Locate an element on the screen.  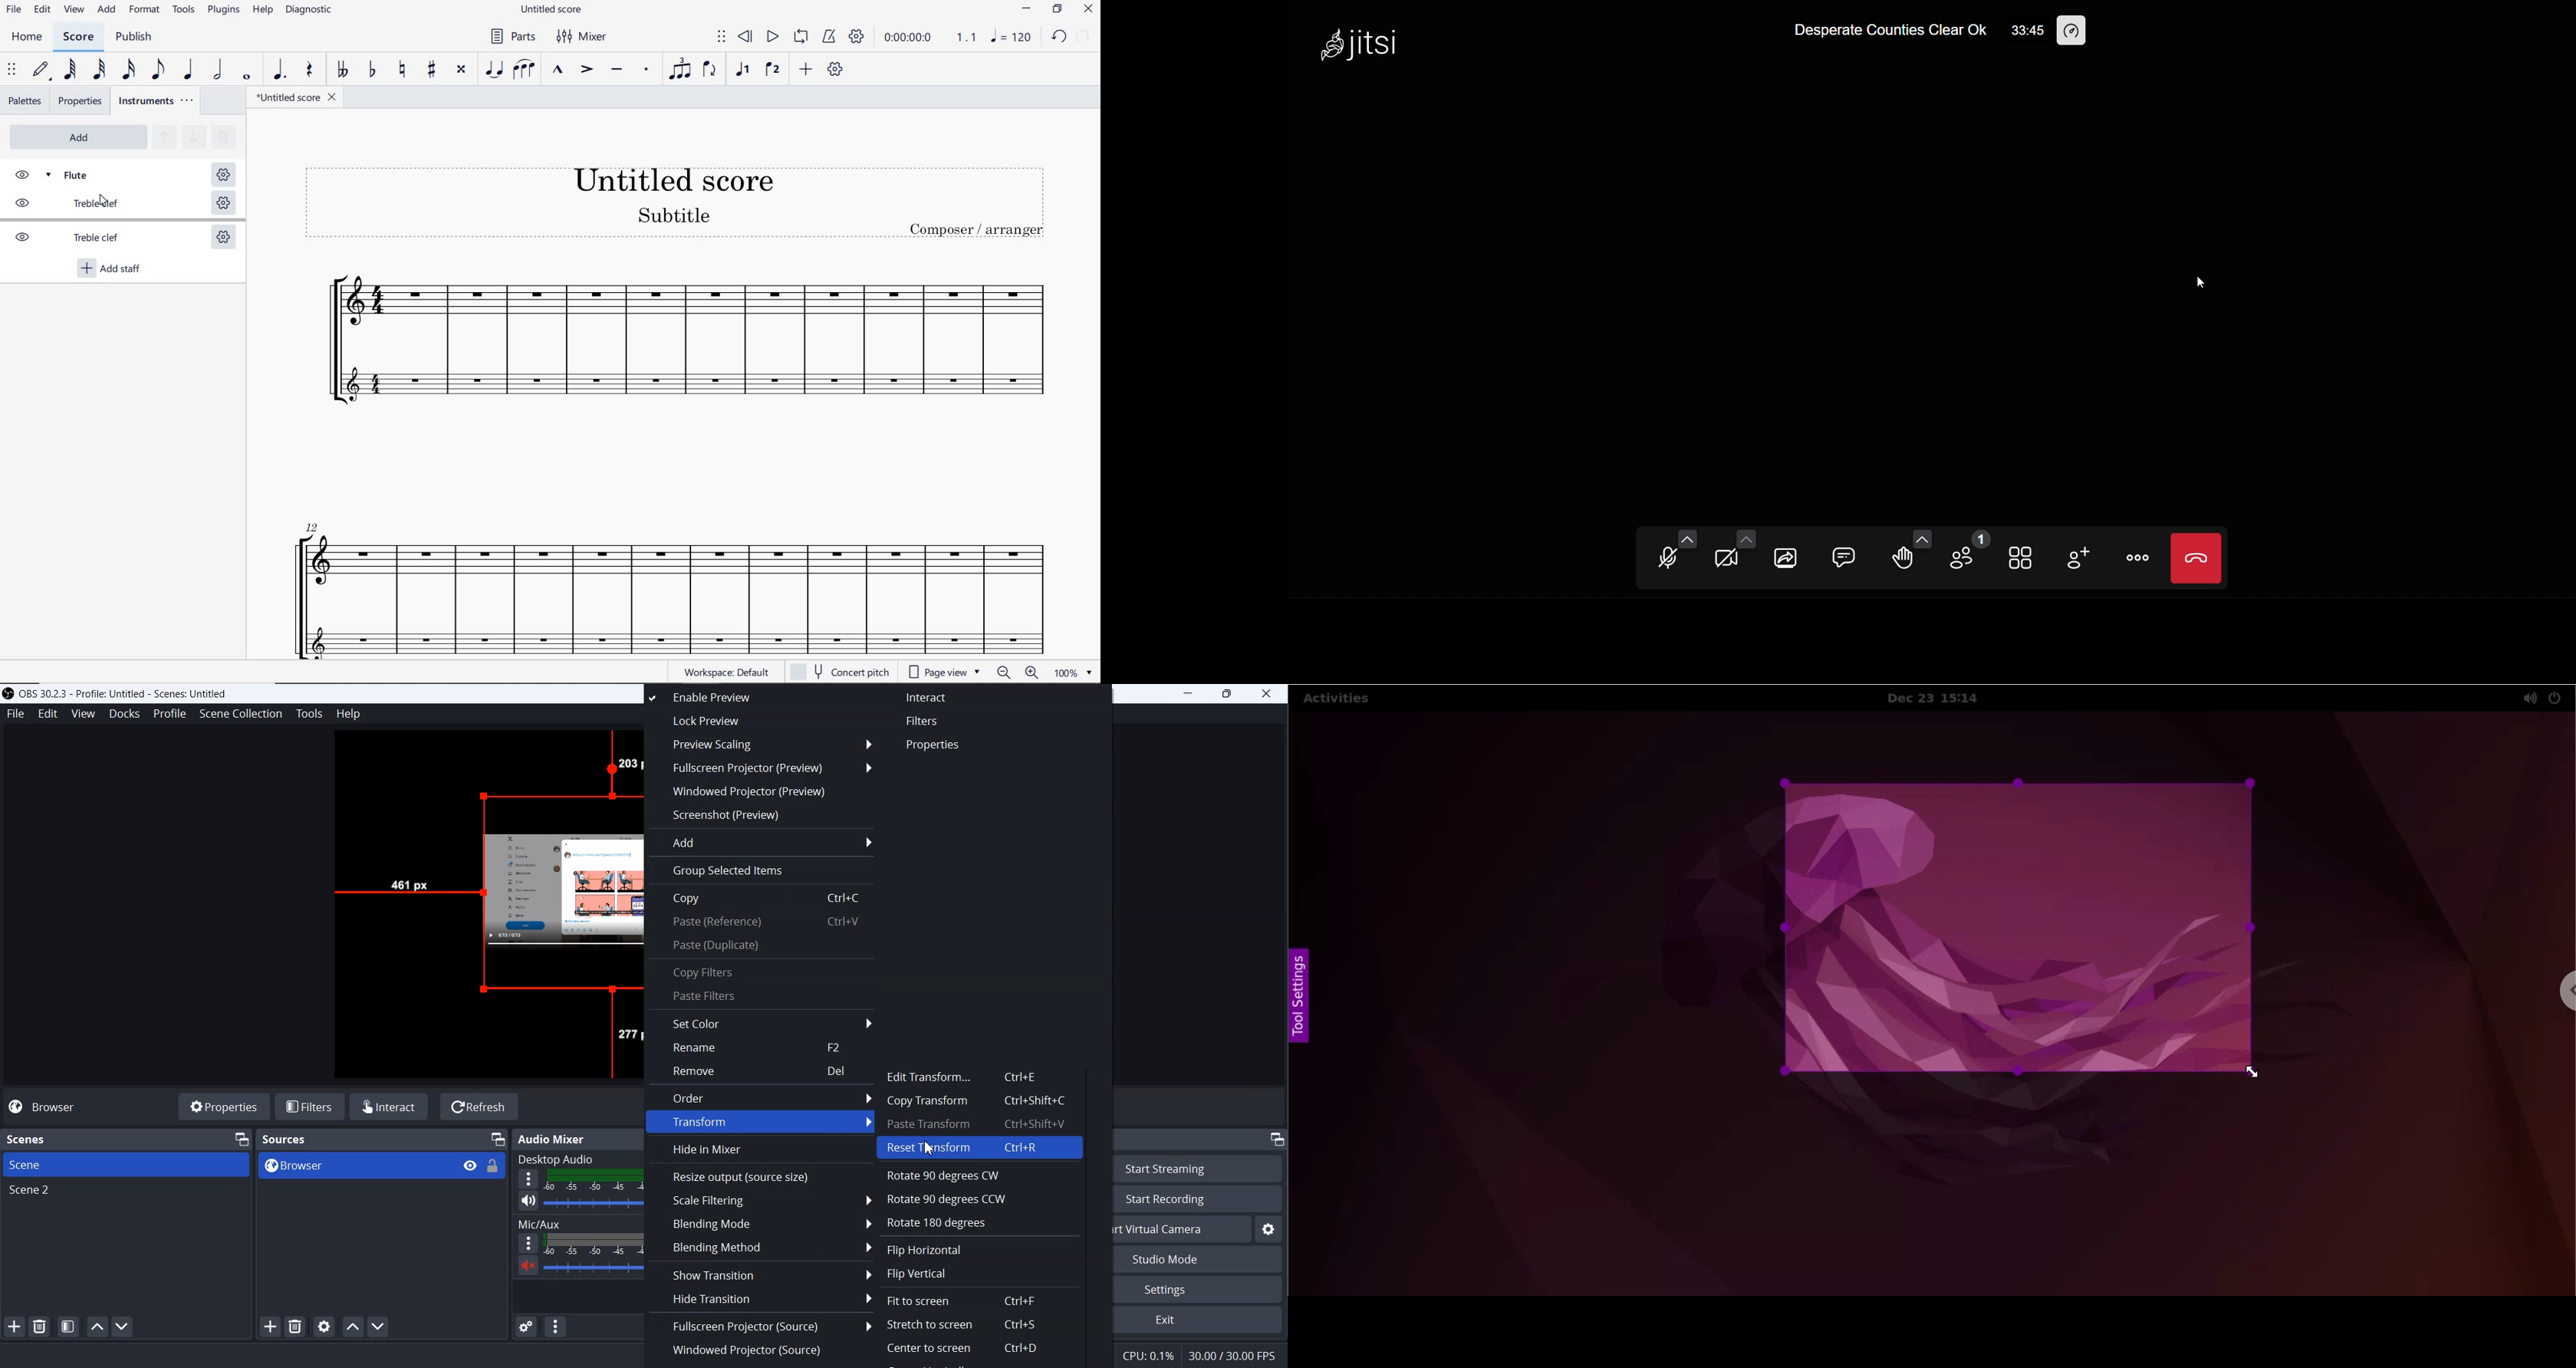
Properties is located at coordinates (934, 746).